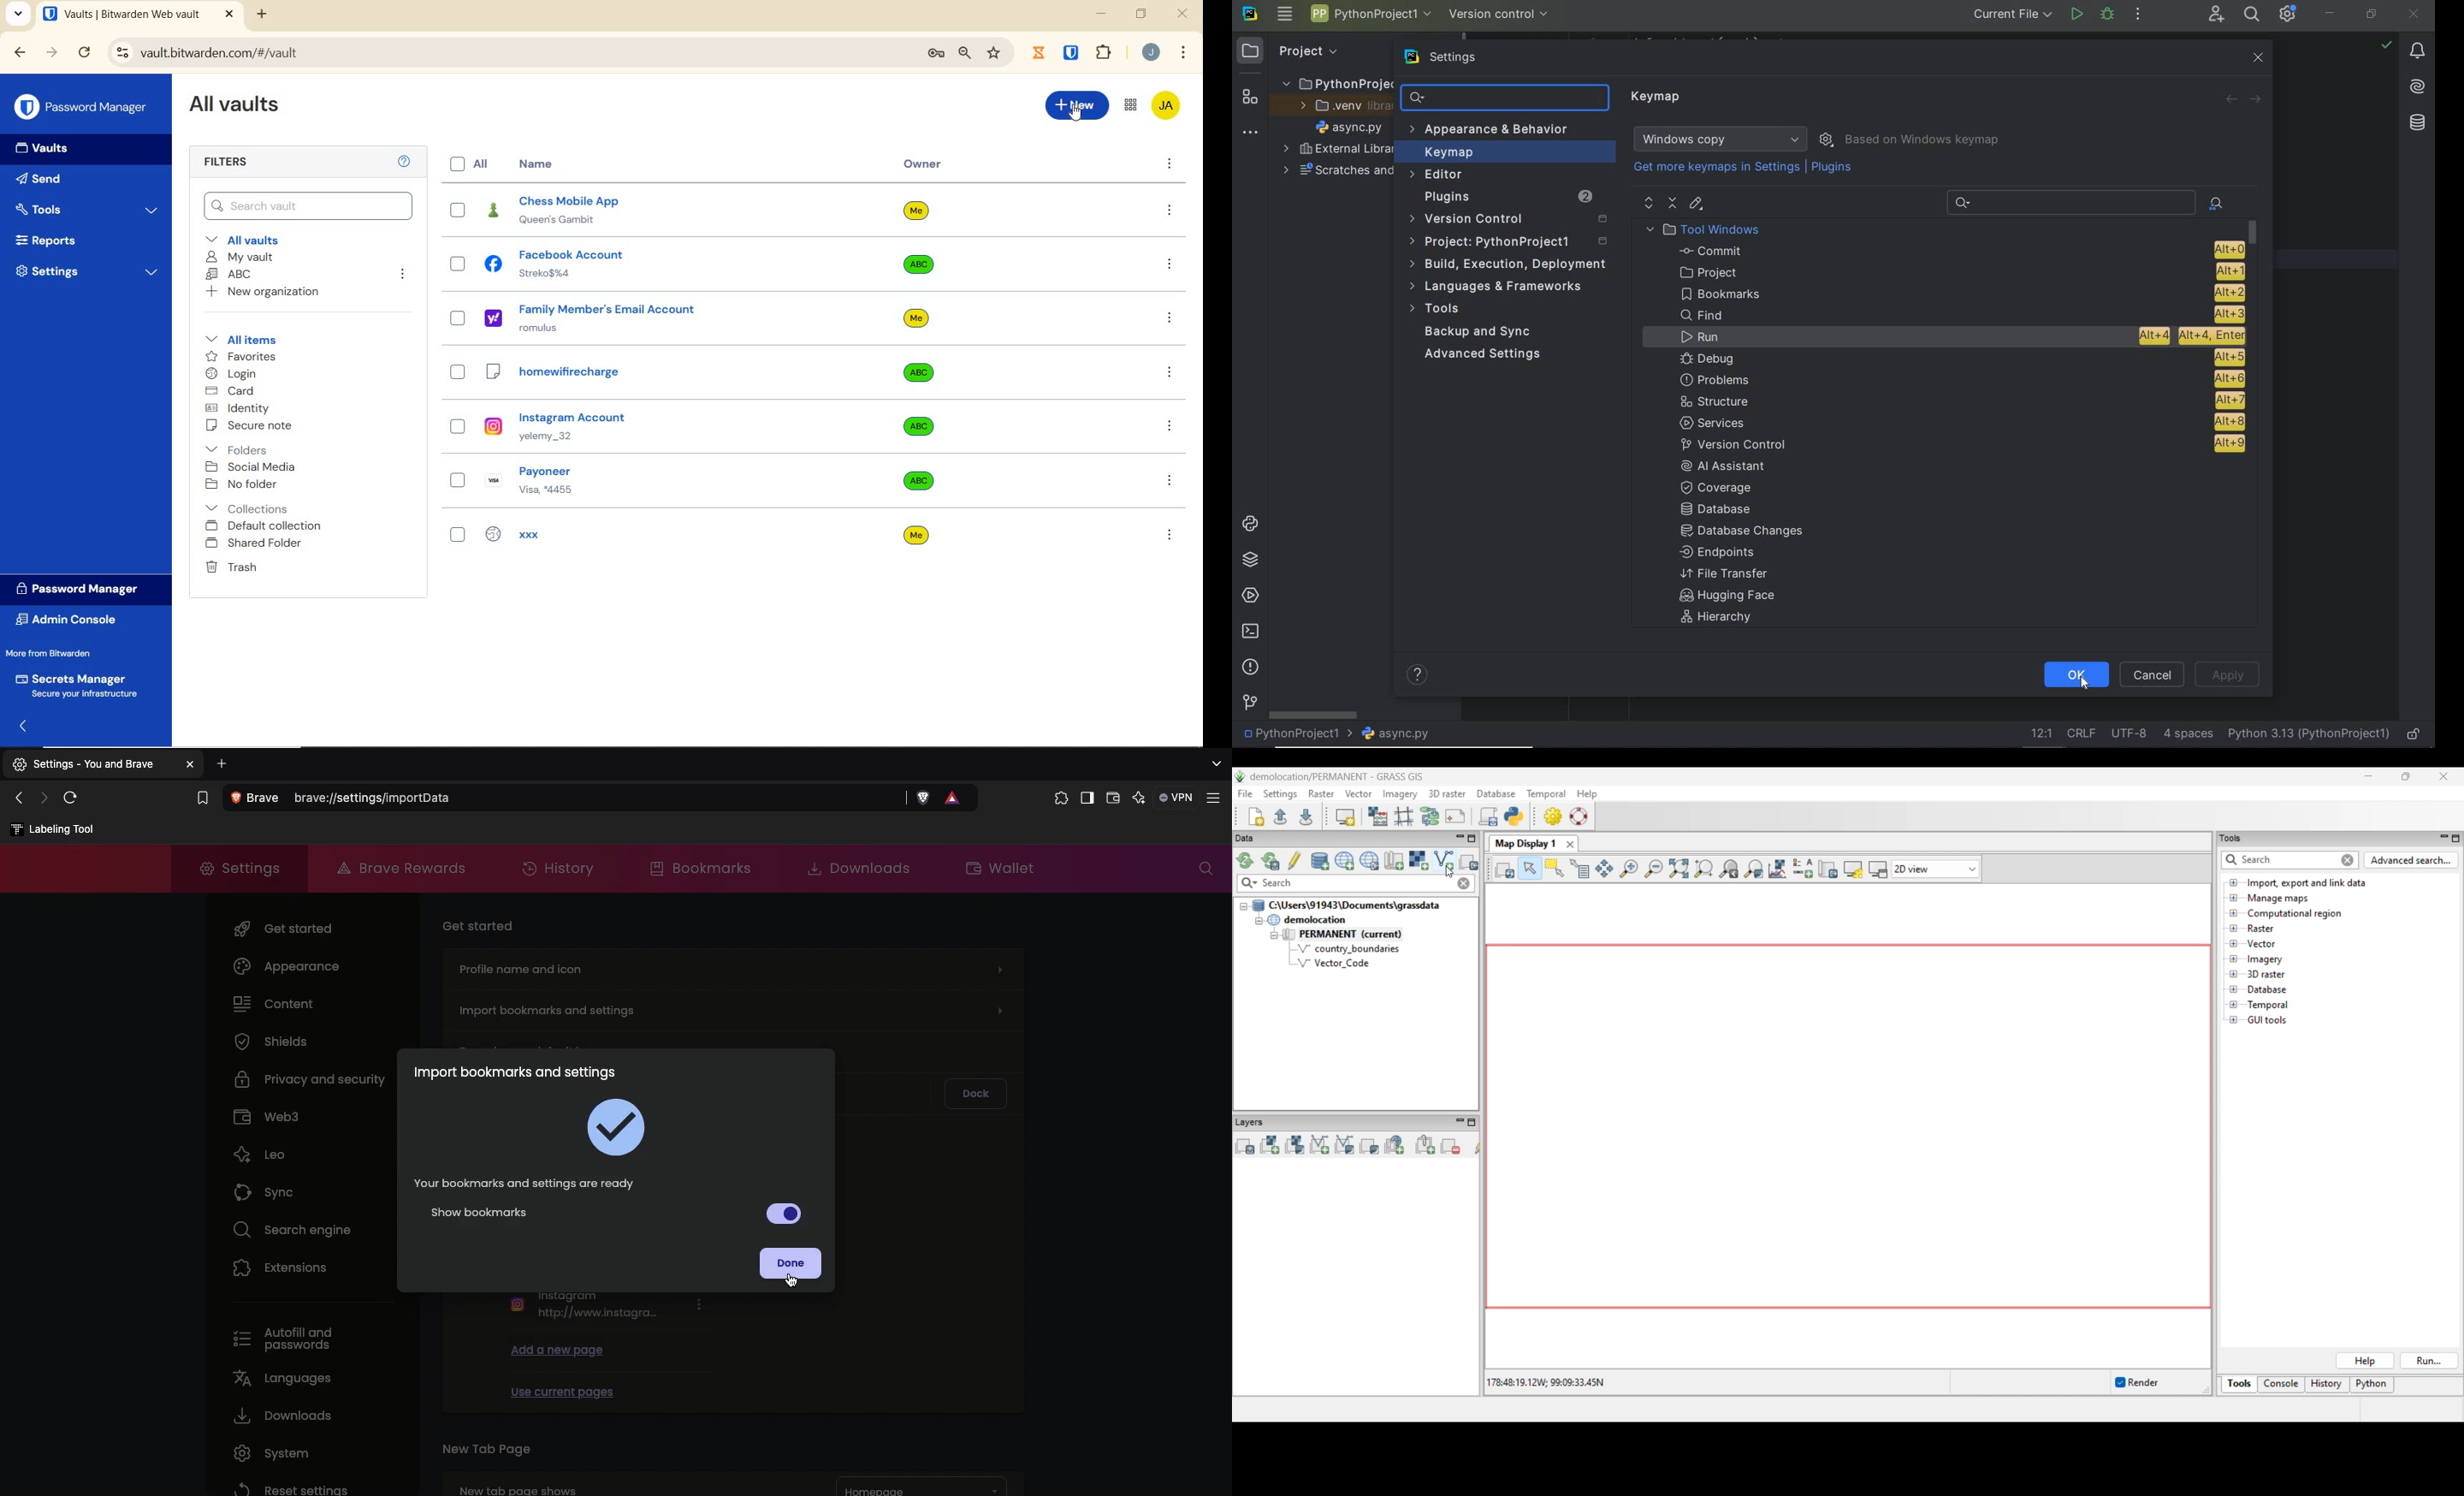 Image resolution: width=2464 pixels, height=1512 pixels. What do you see at coordinates (561, 1389) in the screenshot?
I see `Use current pages` at bounding box center [561, 1389].